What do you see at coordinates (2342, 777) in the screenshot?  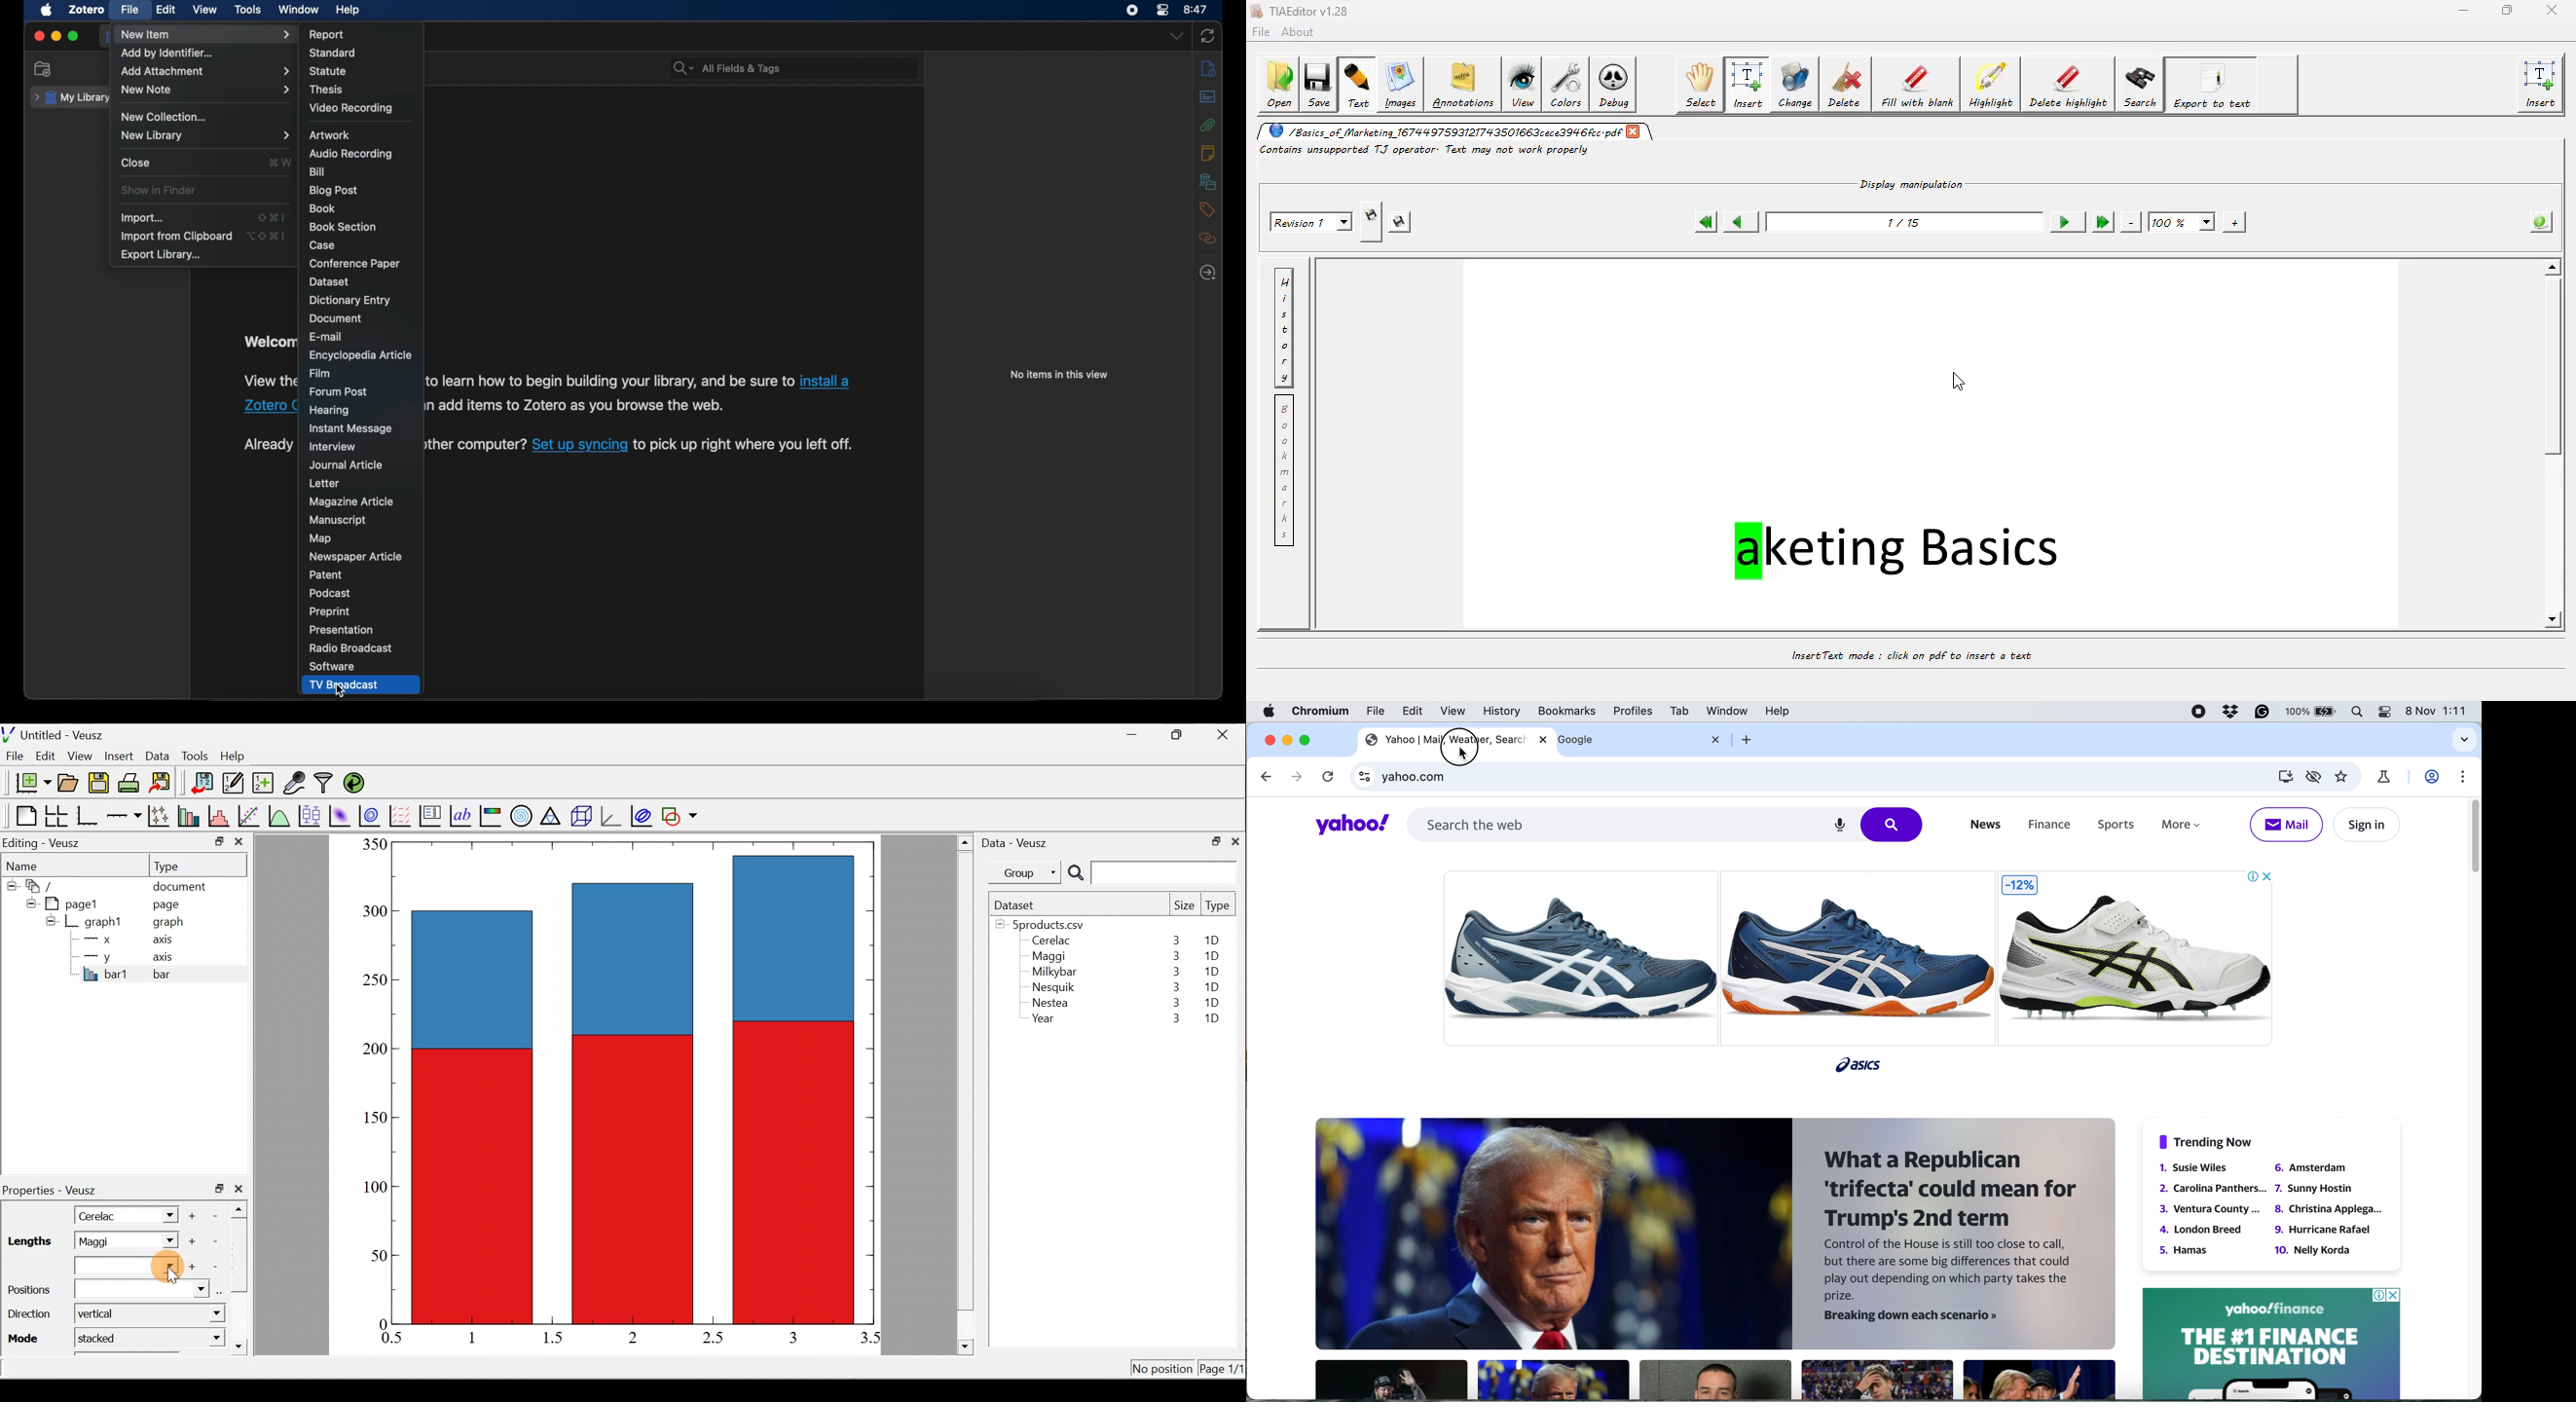 I see `bookmark` at bounding box center [2342, 777].